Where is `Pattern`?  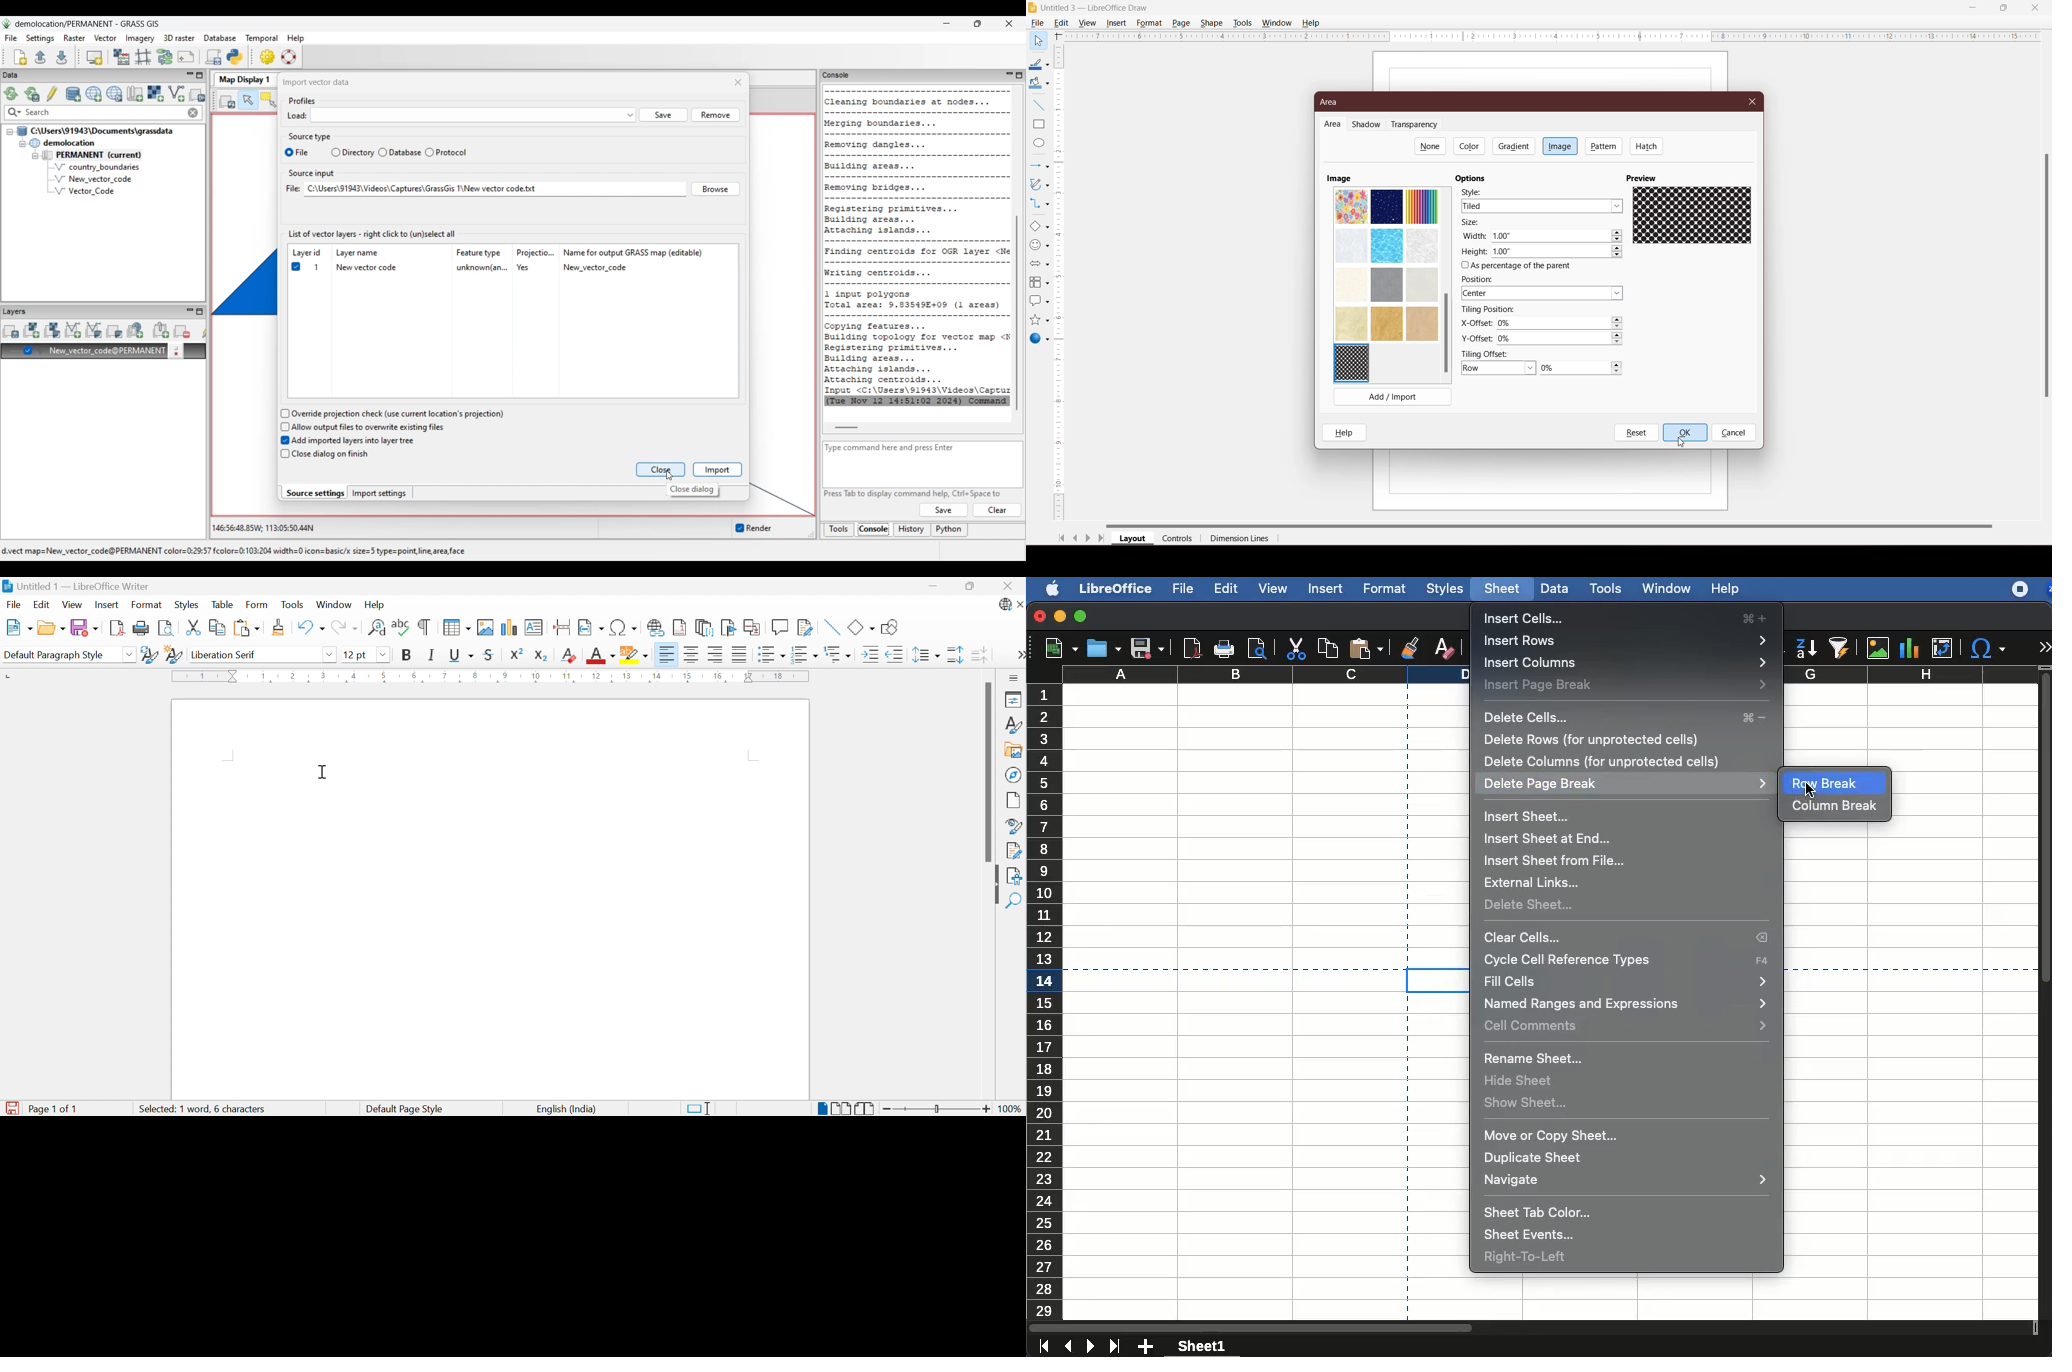 Pattern is located at coordinates (1604, 146).